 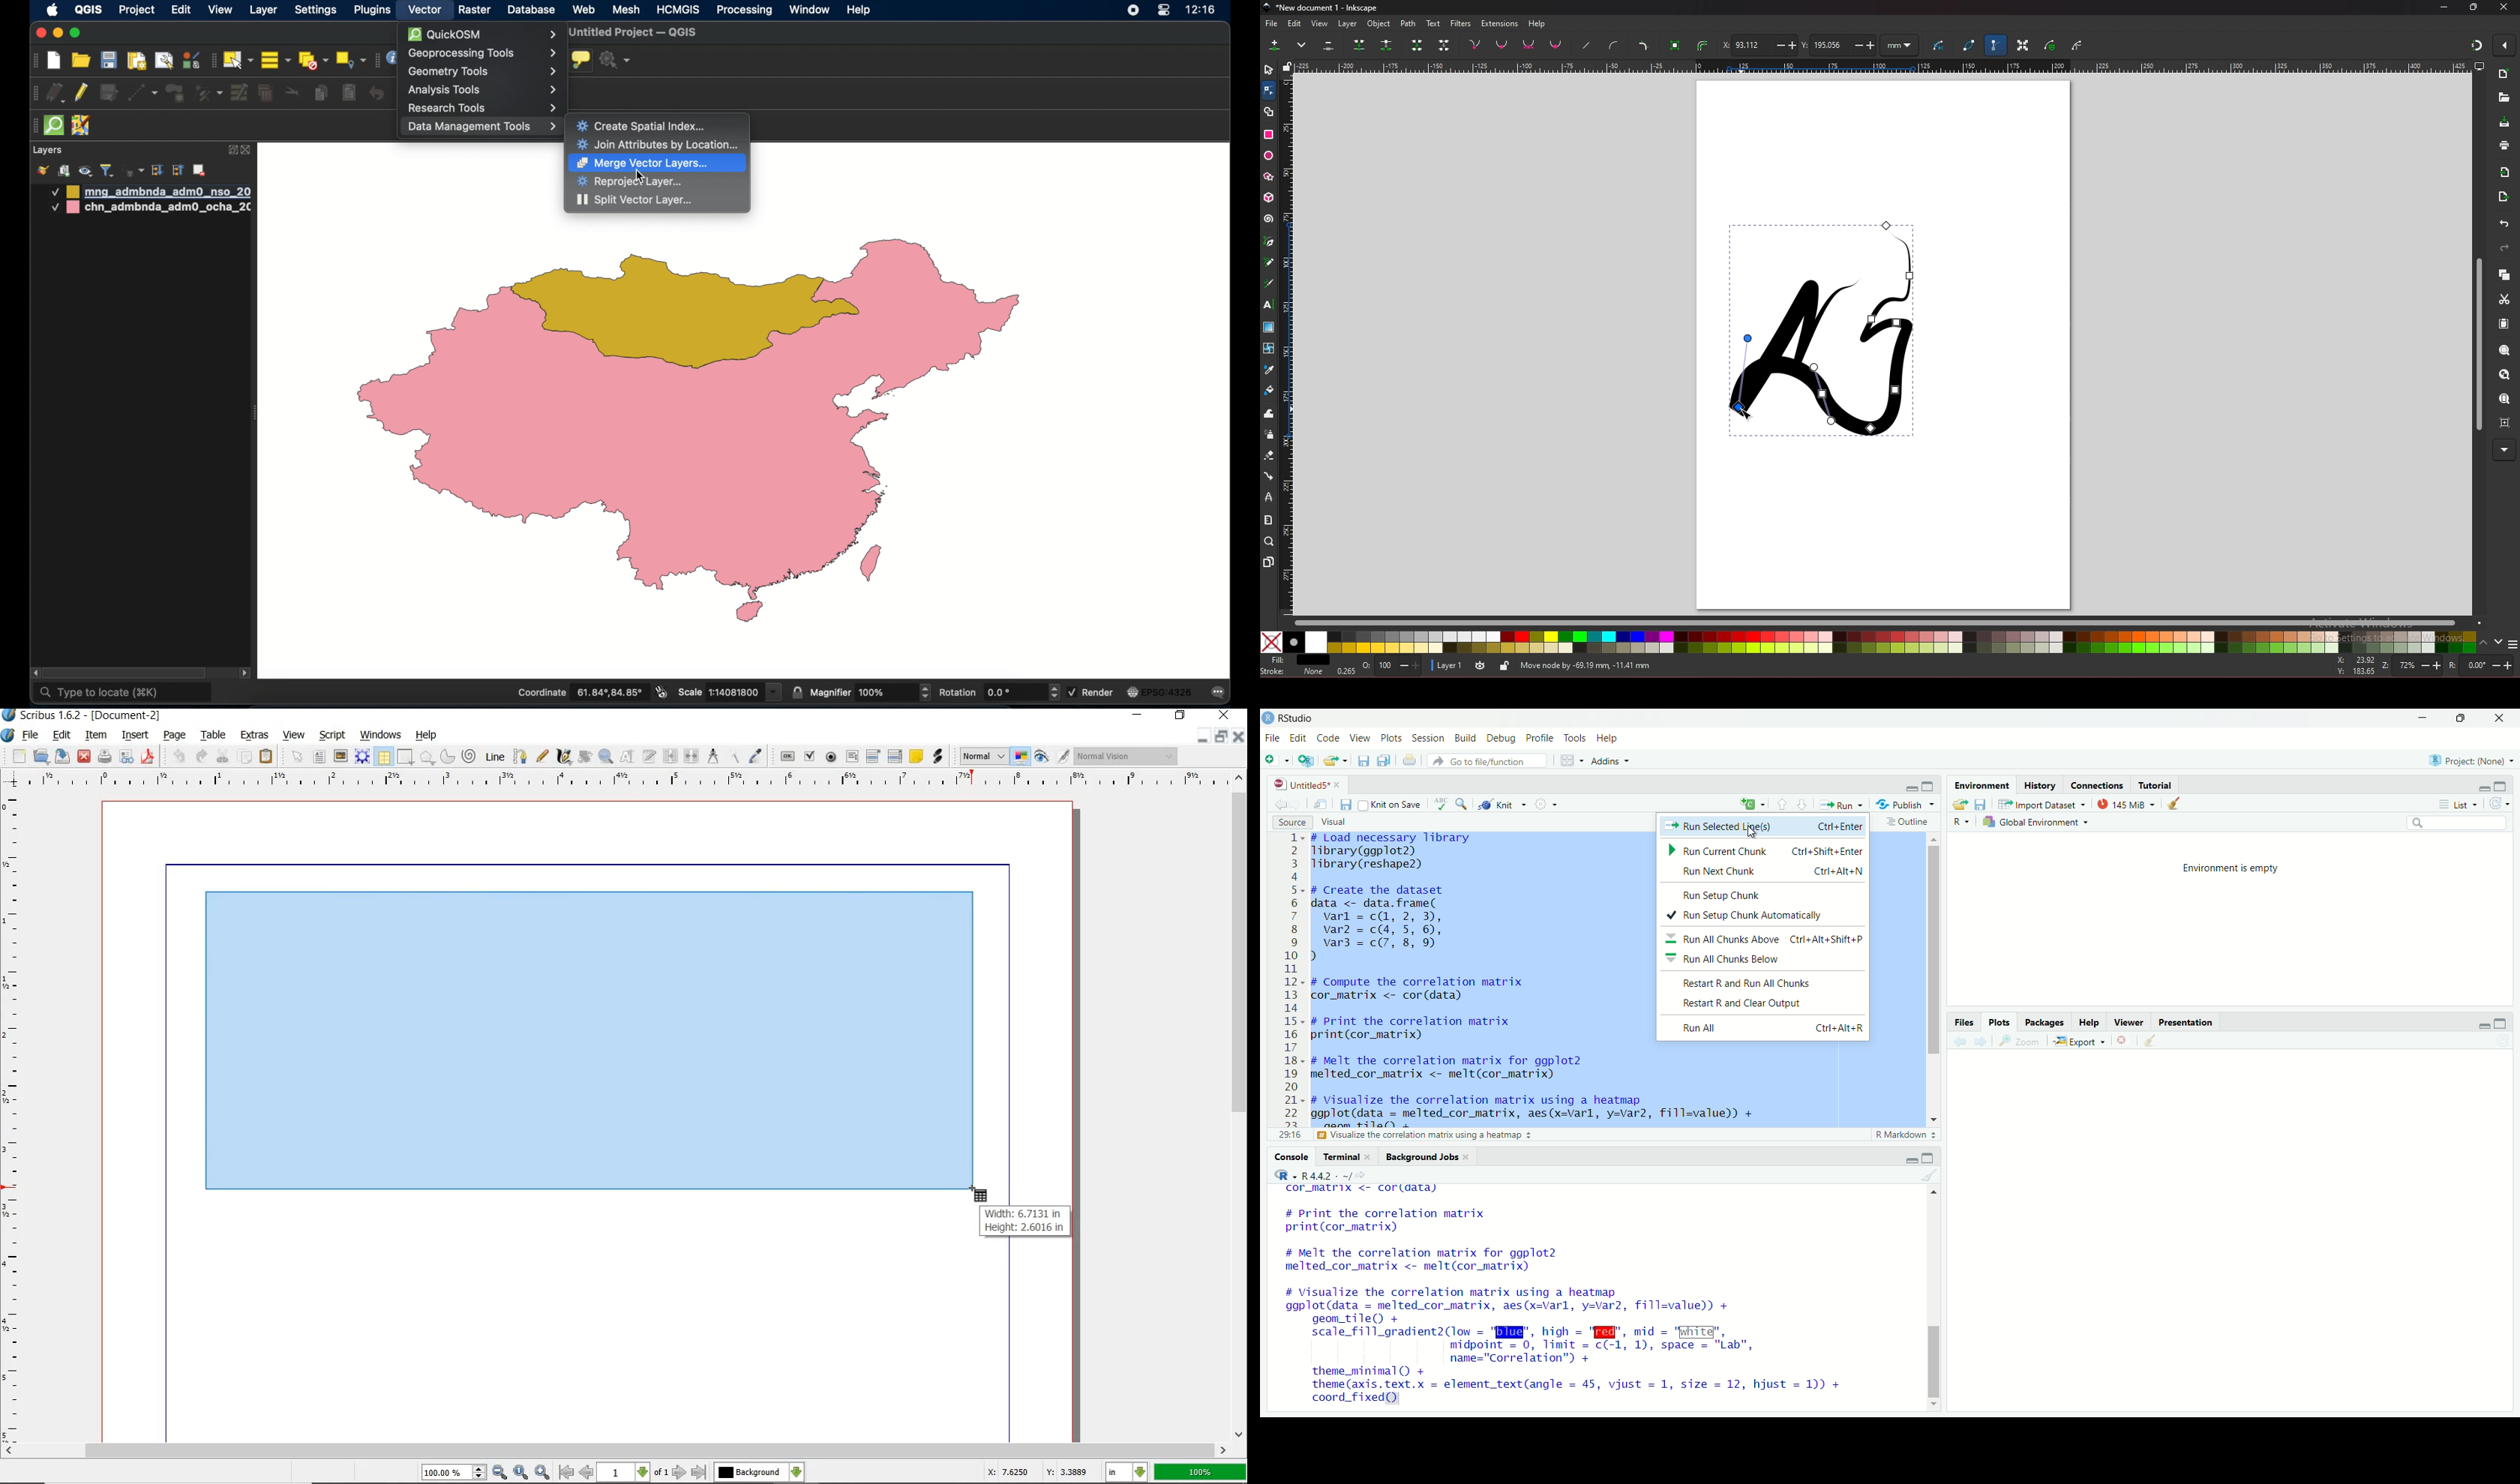 What do you see at coordinates (474, 10) in the screenshot?
I see `raster` at bounding box center [474, 10].